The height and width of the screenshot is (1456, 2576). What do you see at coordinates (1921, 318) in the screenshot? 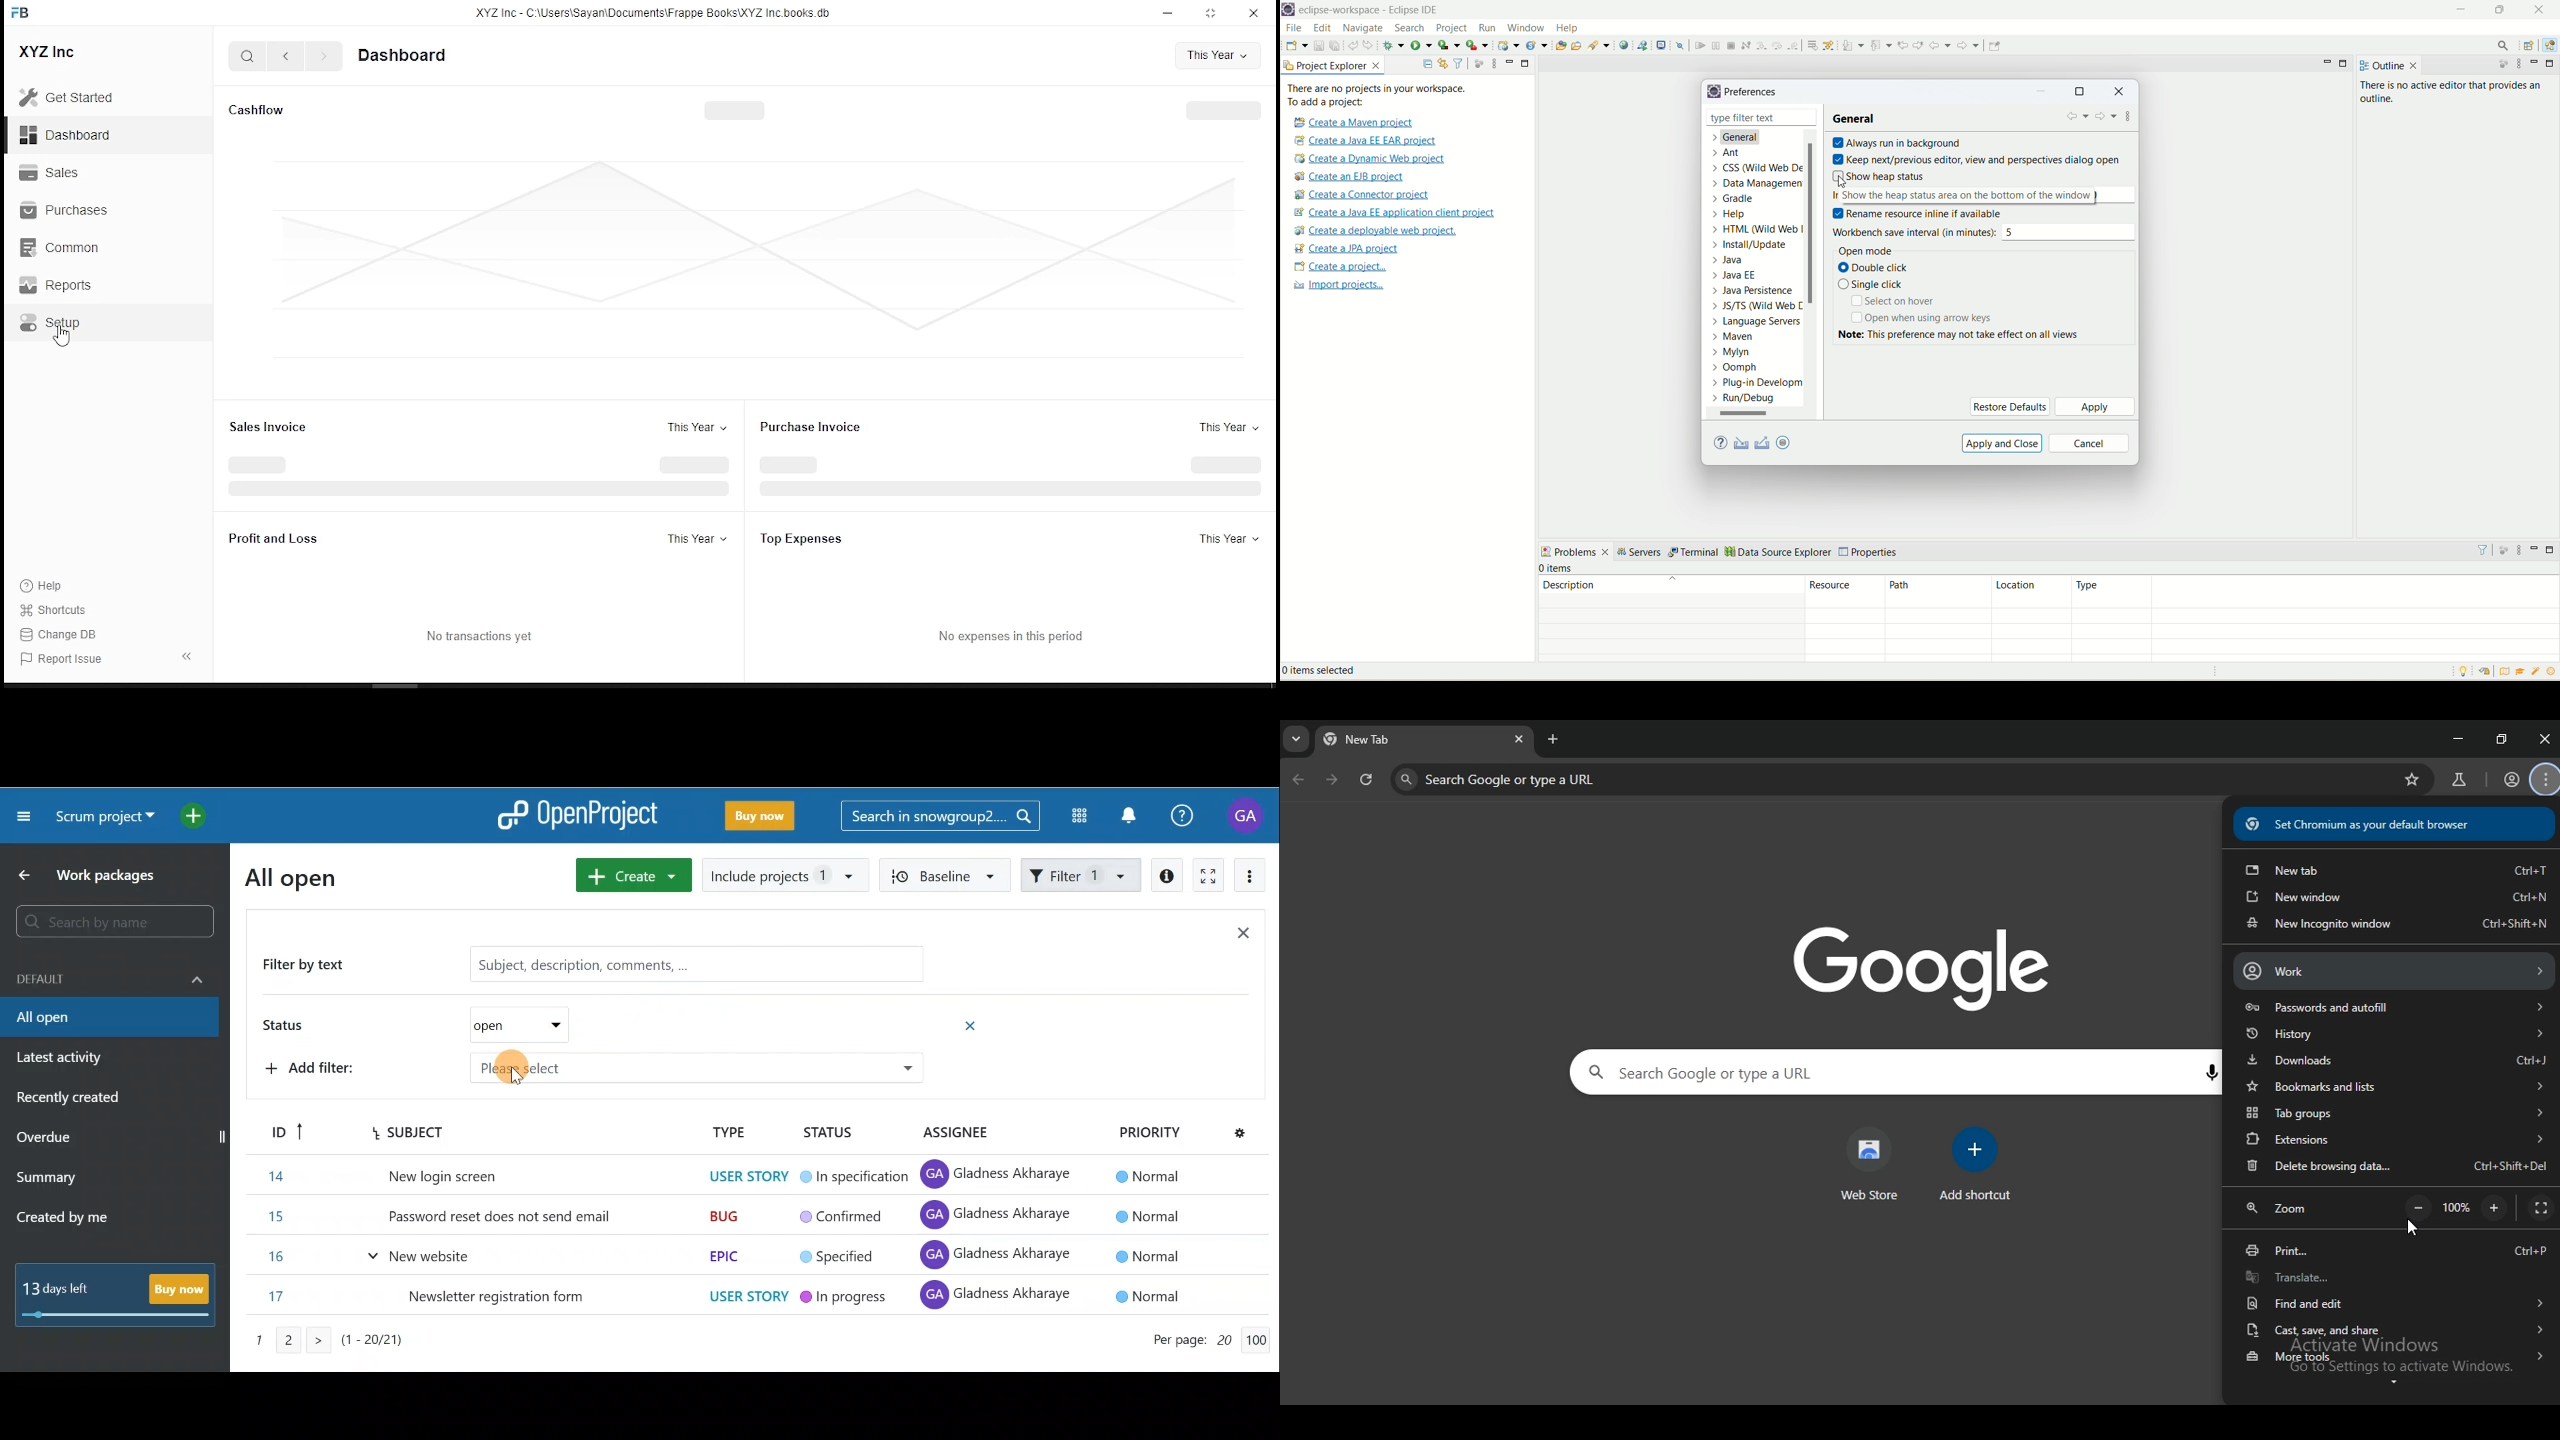
I see `open when using arrow keys` at bounding box center [1921, 318].